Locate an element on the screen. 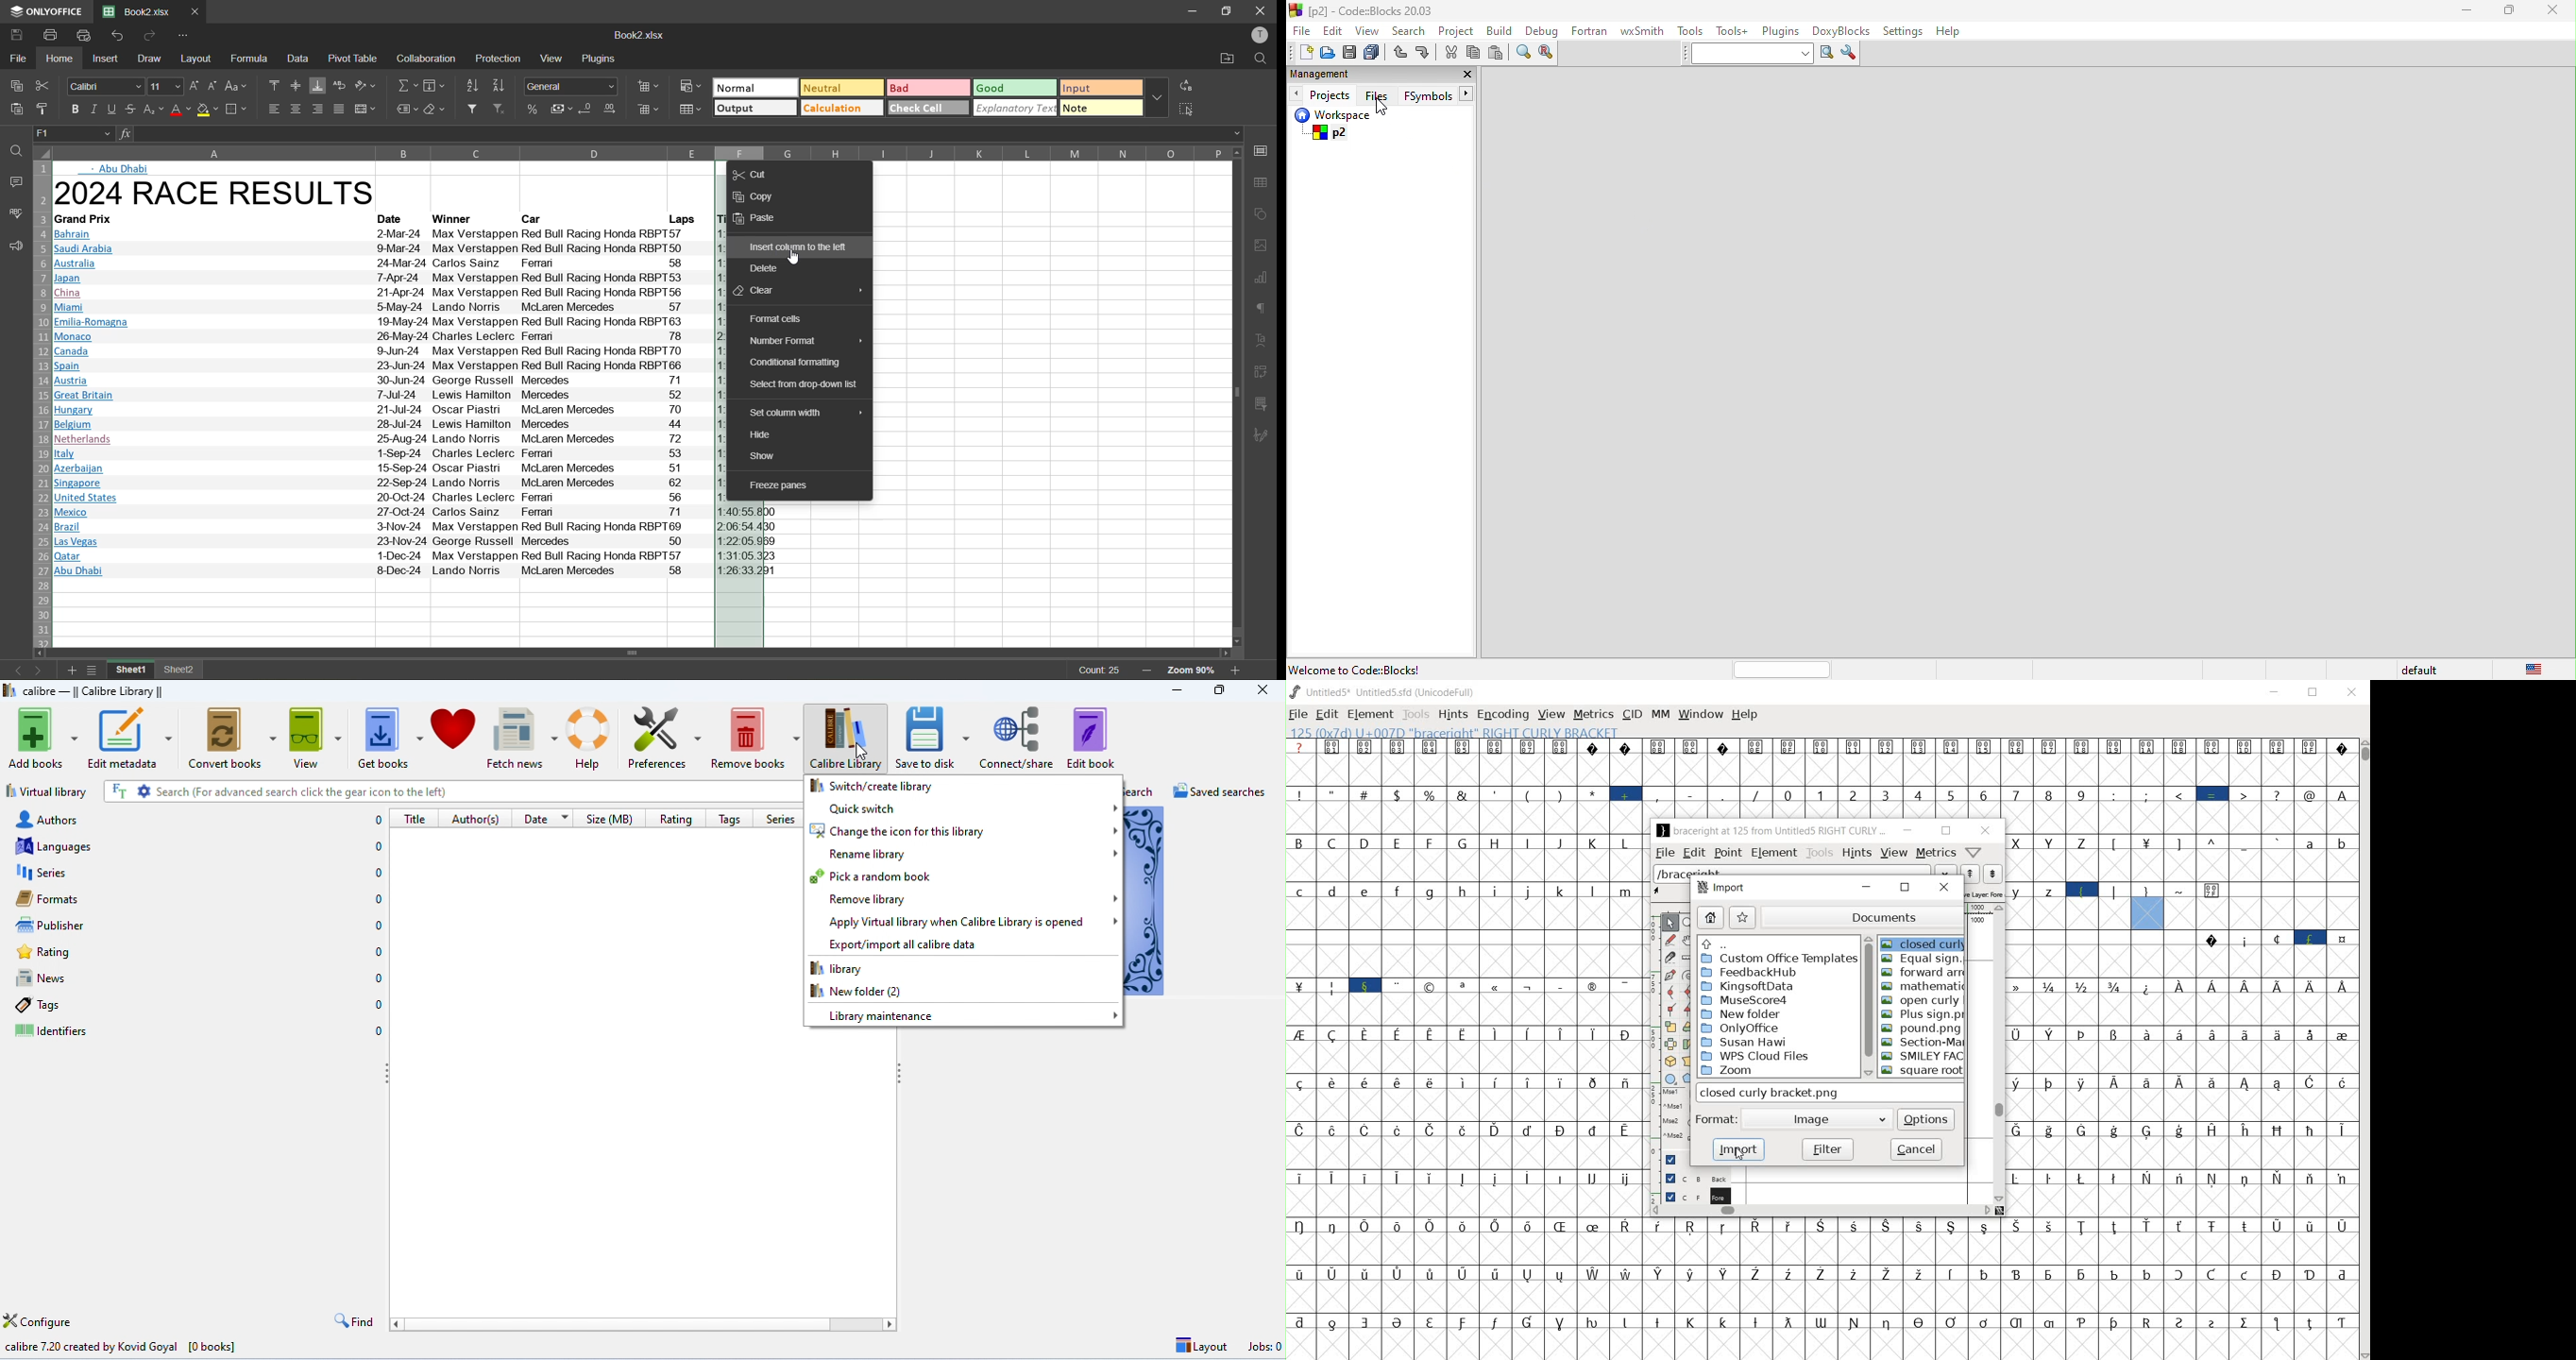 Image resolution: width=2576 pixels, height=1372 pixels. decrement size is located at coordinates (215, 85).